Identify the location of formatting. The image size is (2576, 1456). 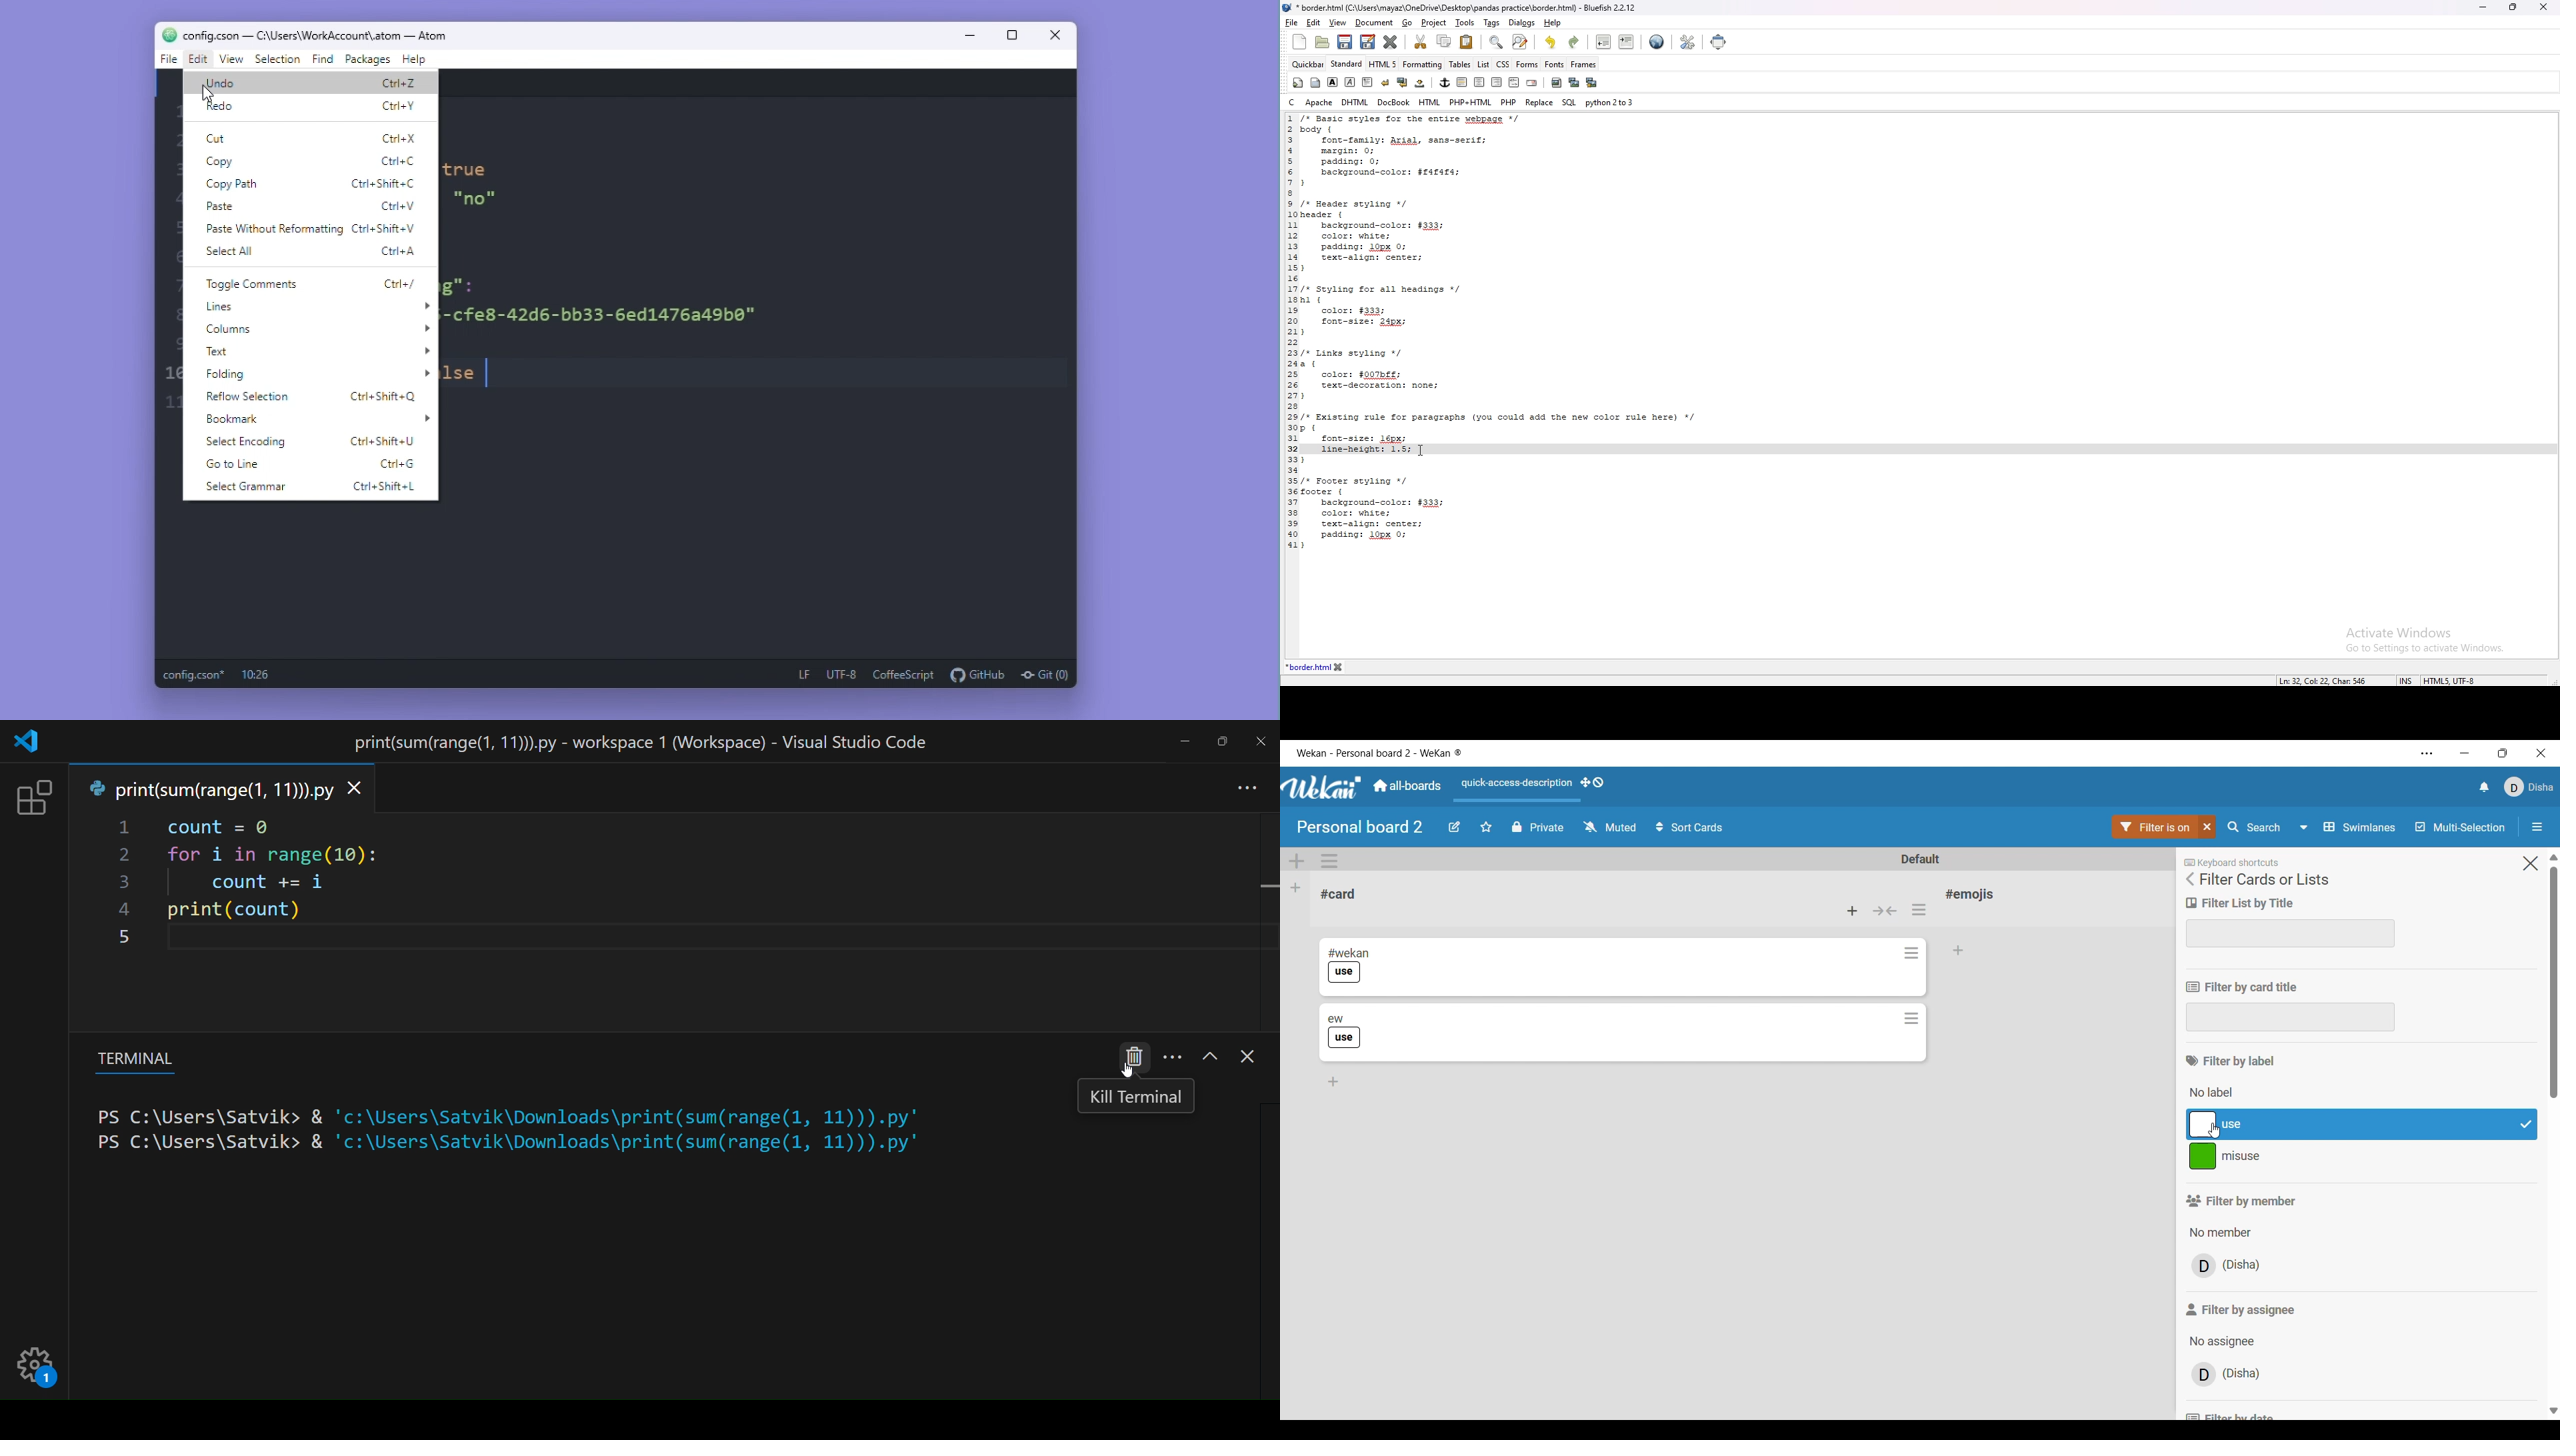
(1423, 64).